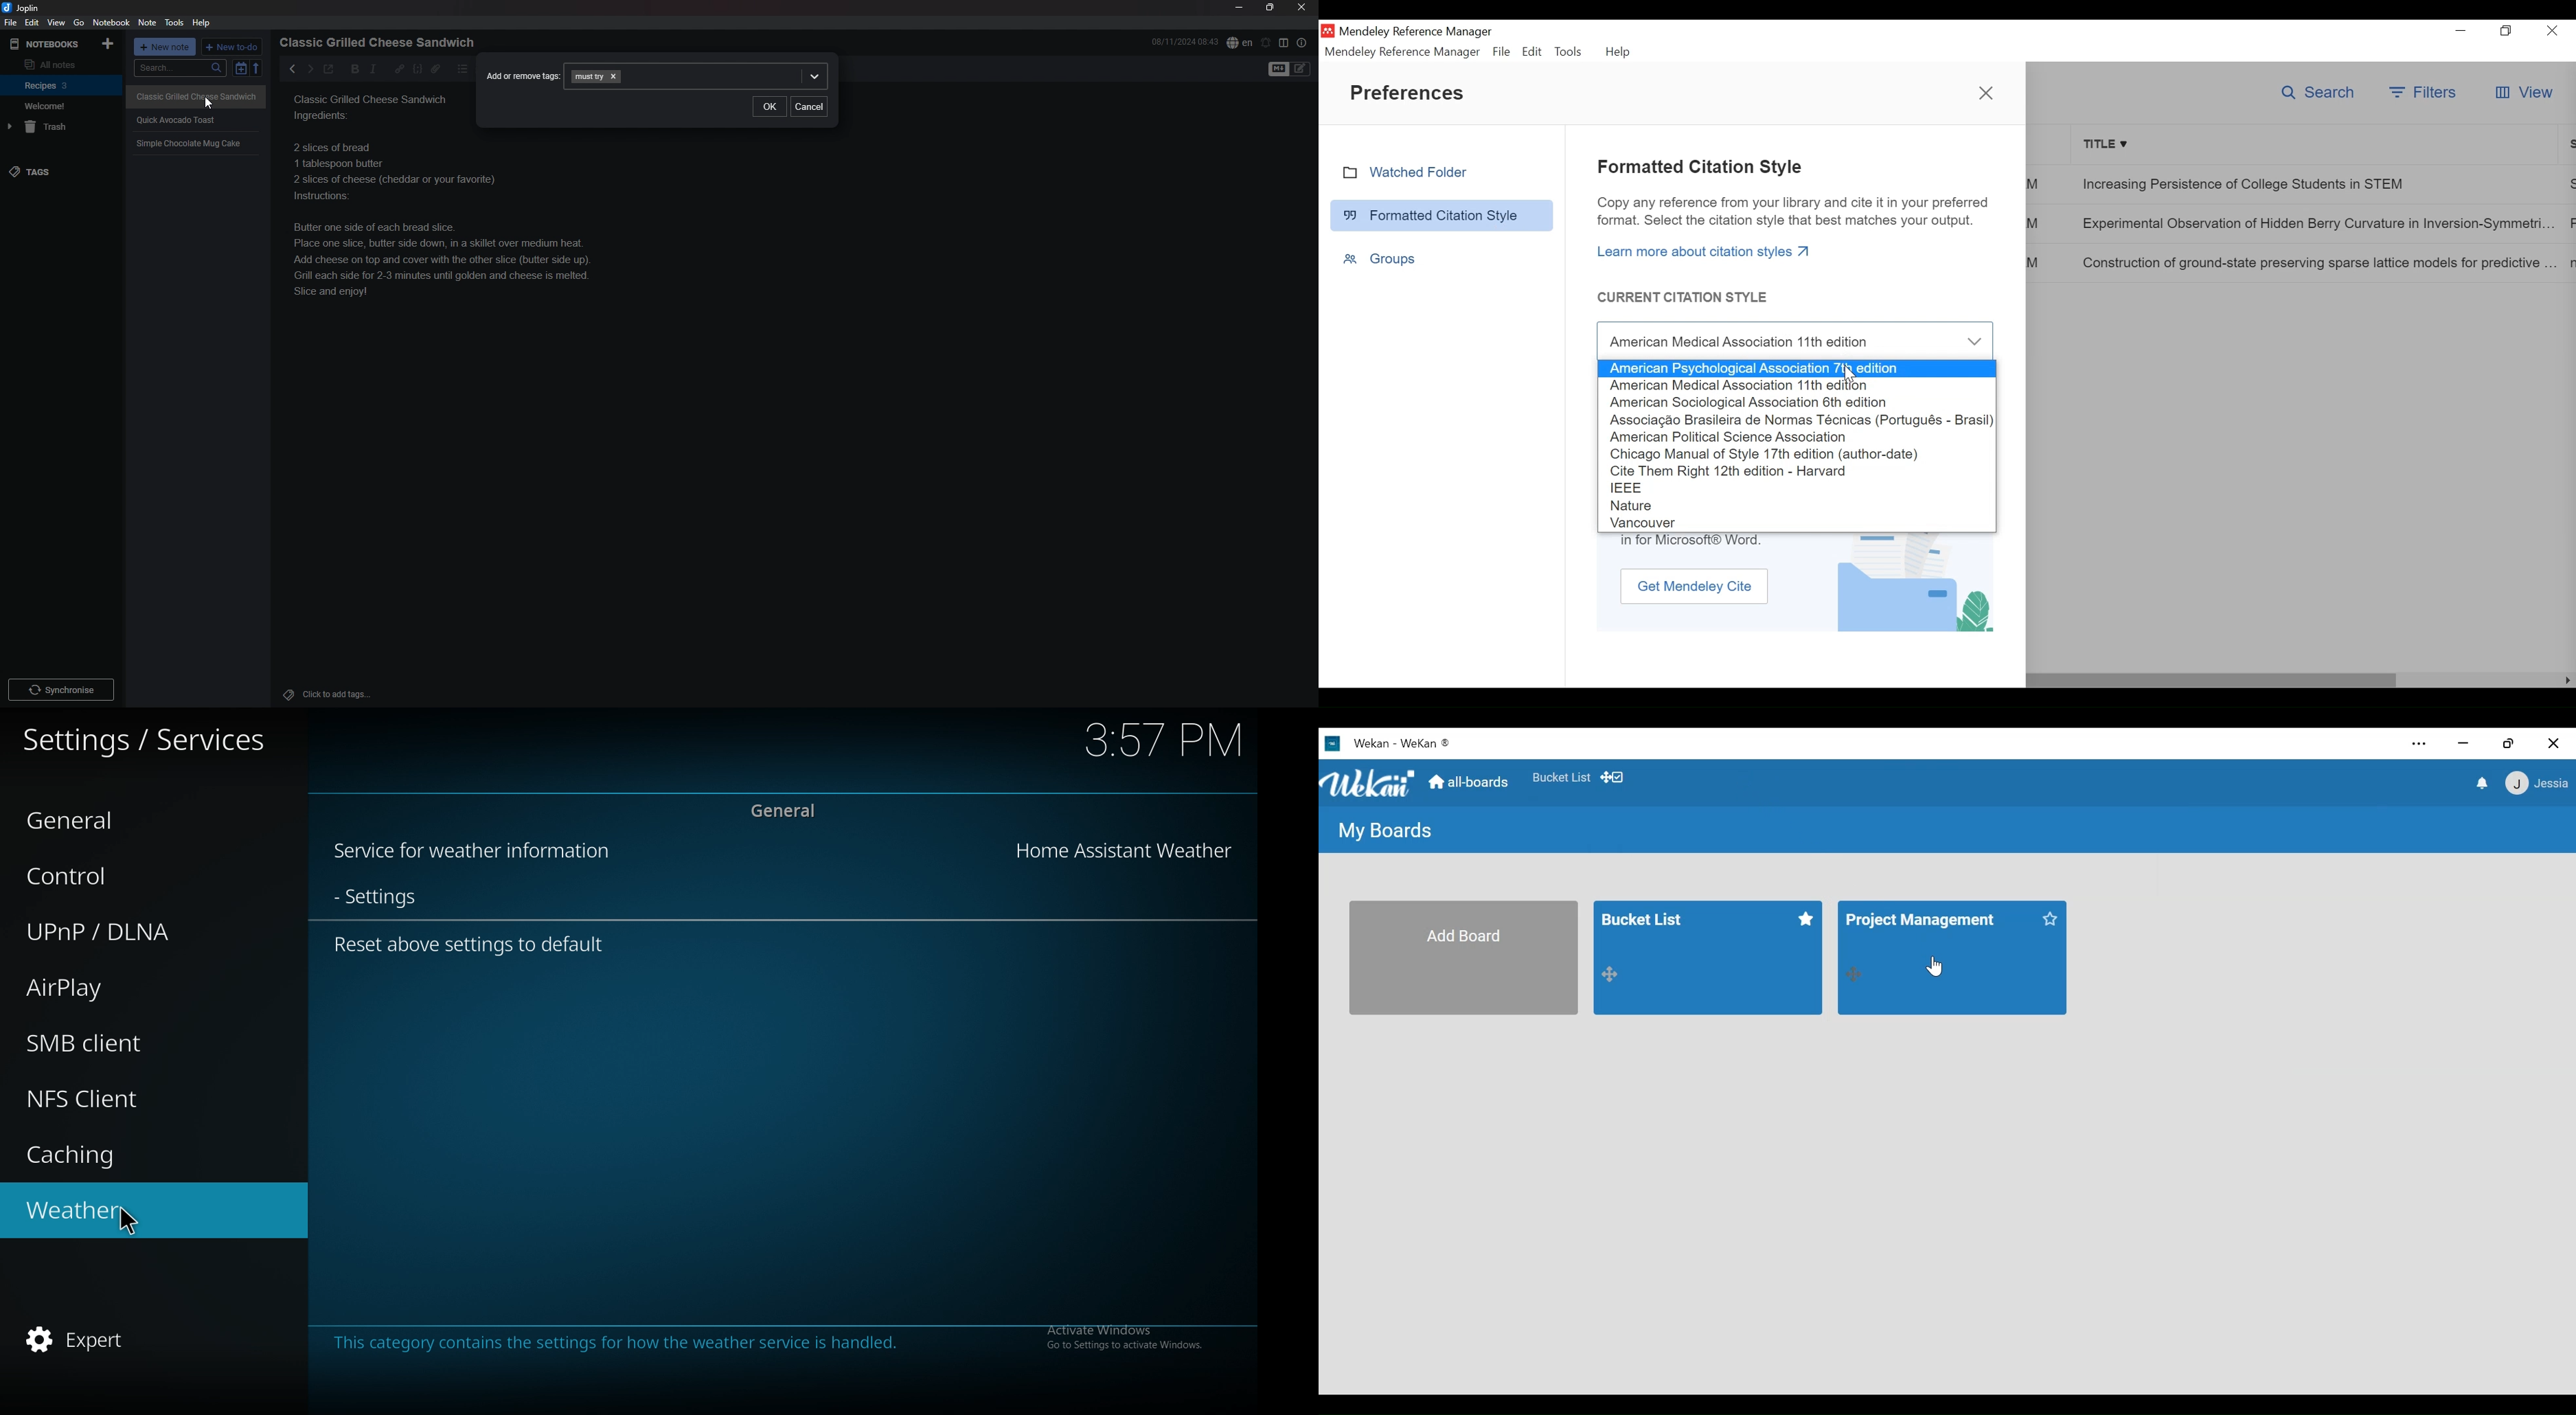  Describe the element at coordinates (1403, 52) in the screenshot. I see `Mendeley Reference Manager` at that location.